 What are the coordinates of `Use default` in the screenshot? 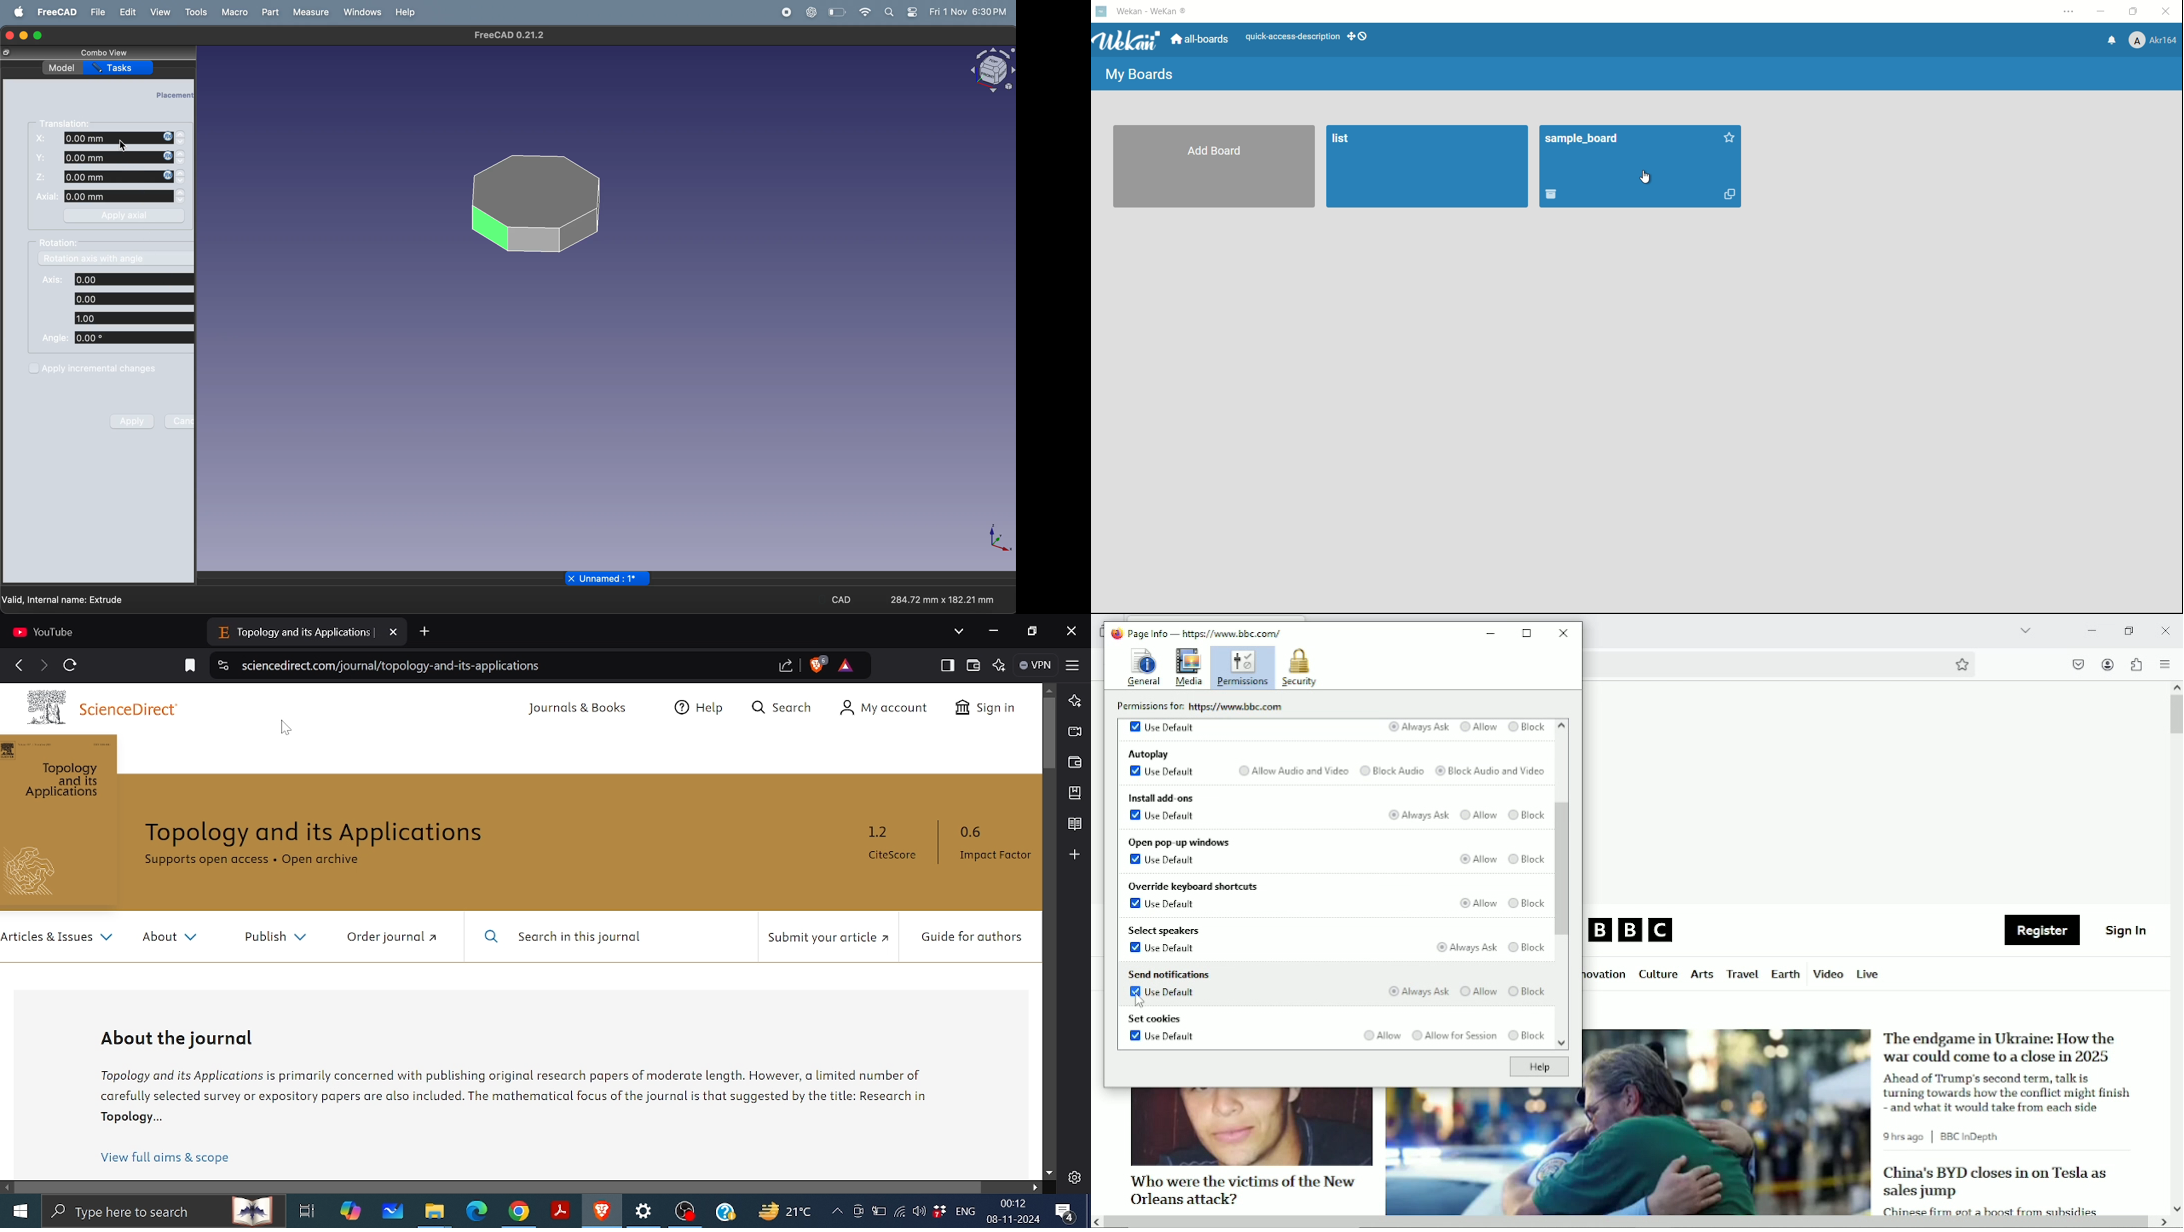 It's located at (1162, 726).